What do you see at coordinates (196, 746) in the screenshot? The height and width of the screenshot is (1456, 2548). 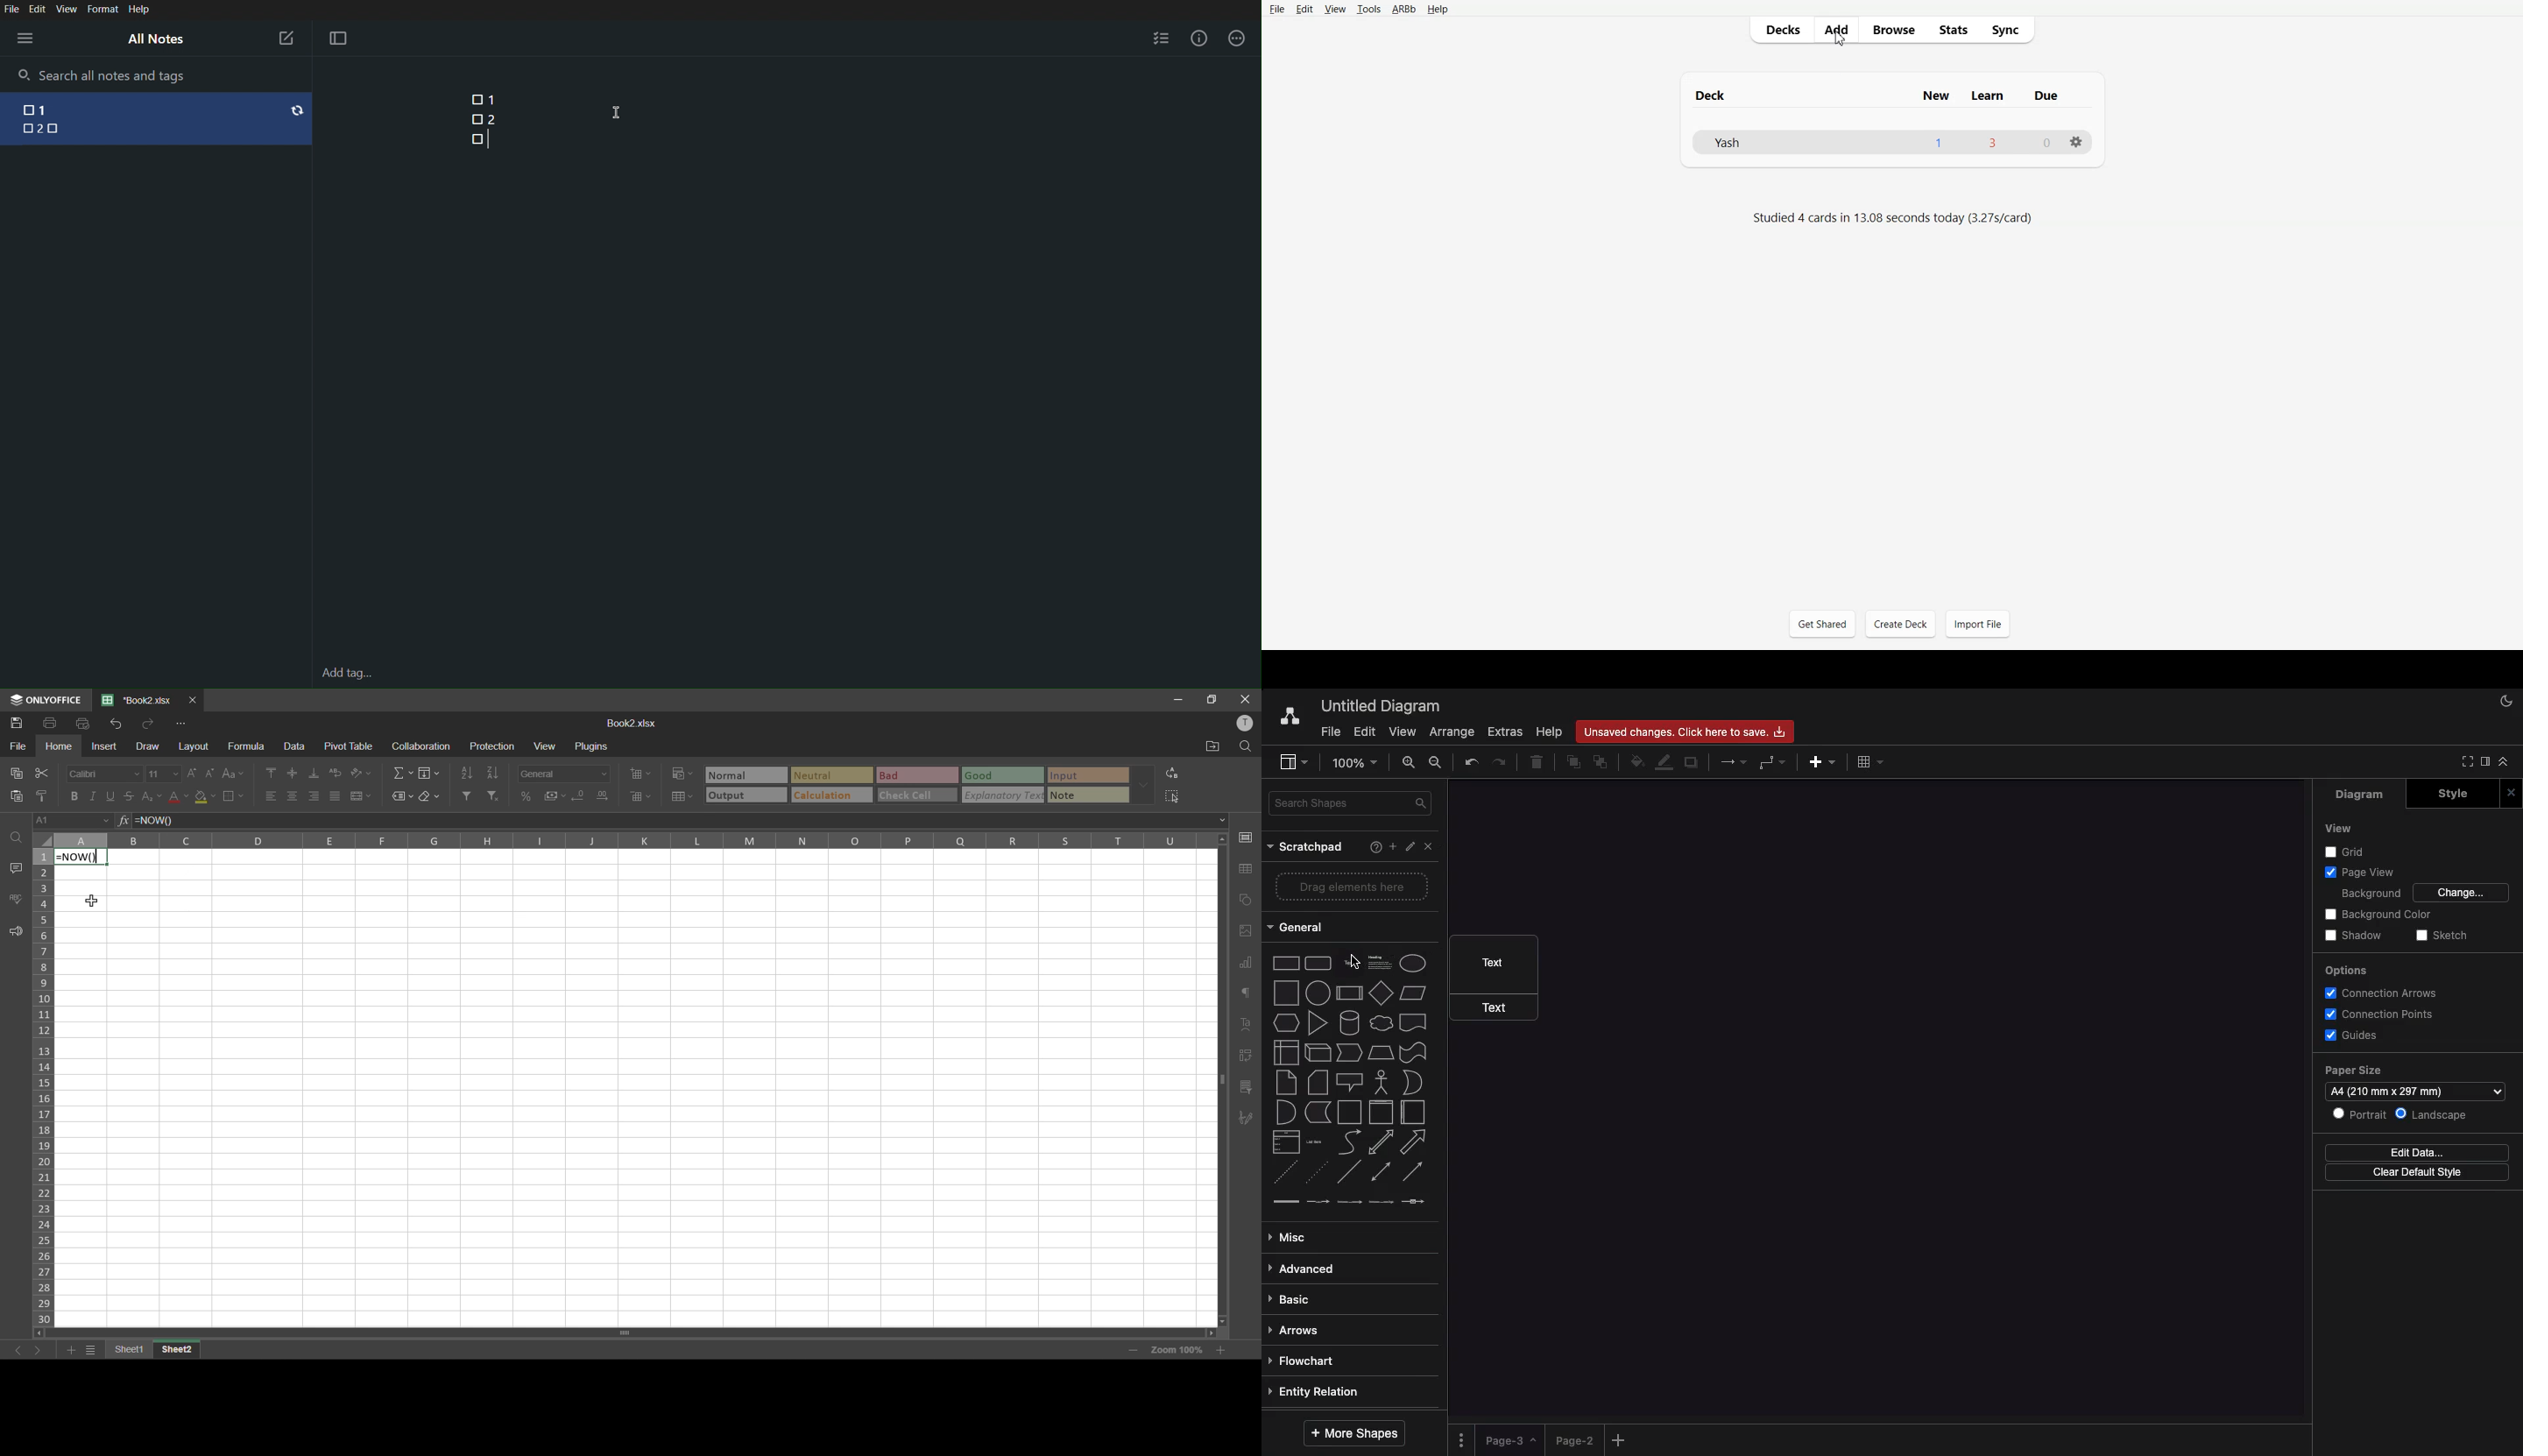 I see `layout` at bounding box center [196, 746].